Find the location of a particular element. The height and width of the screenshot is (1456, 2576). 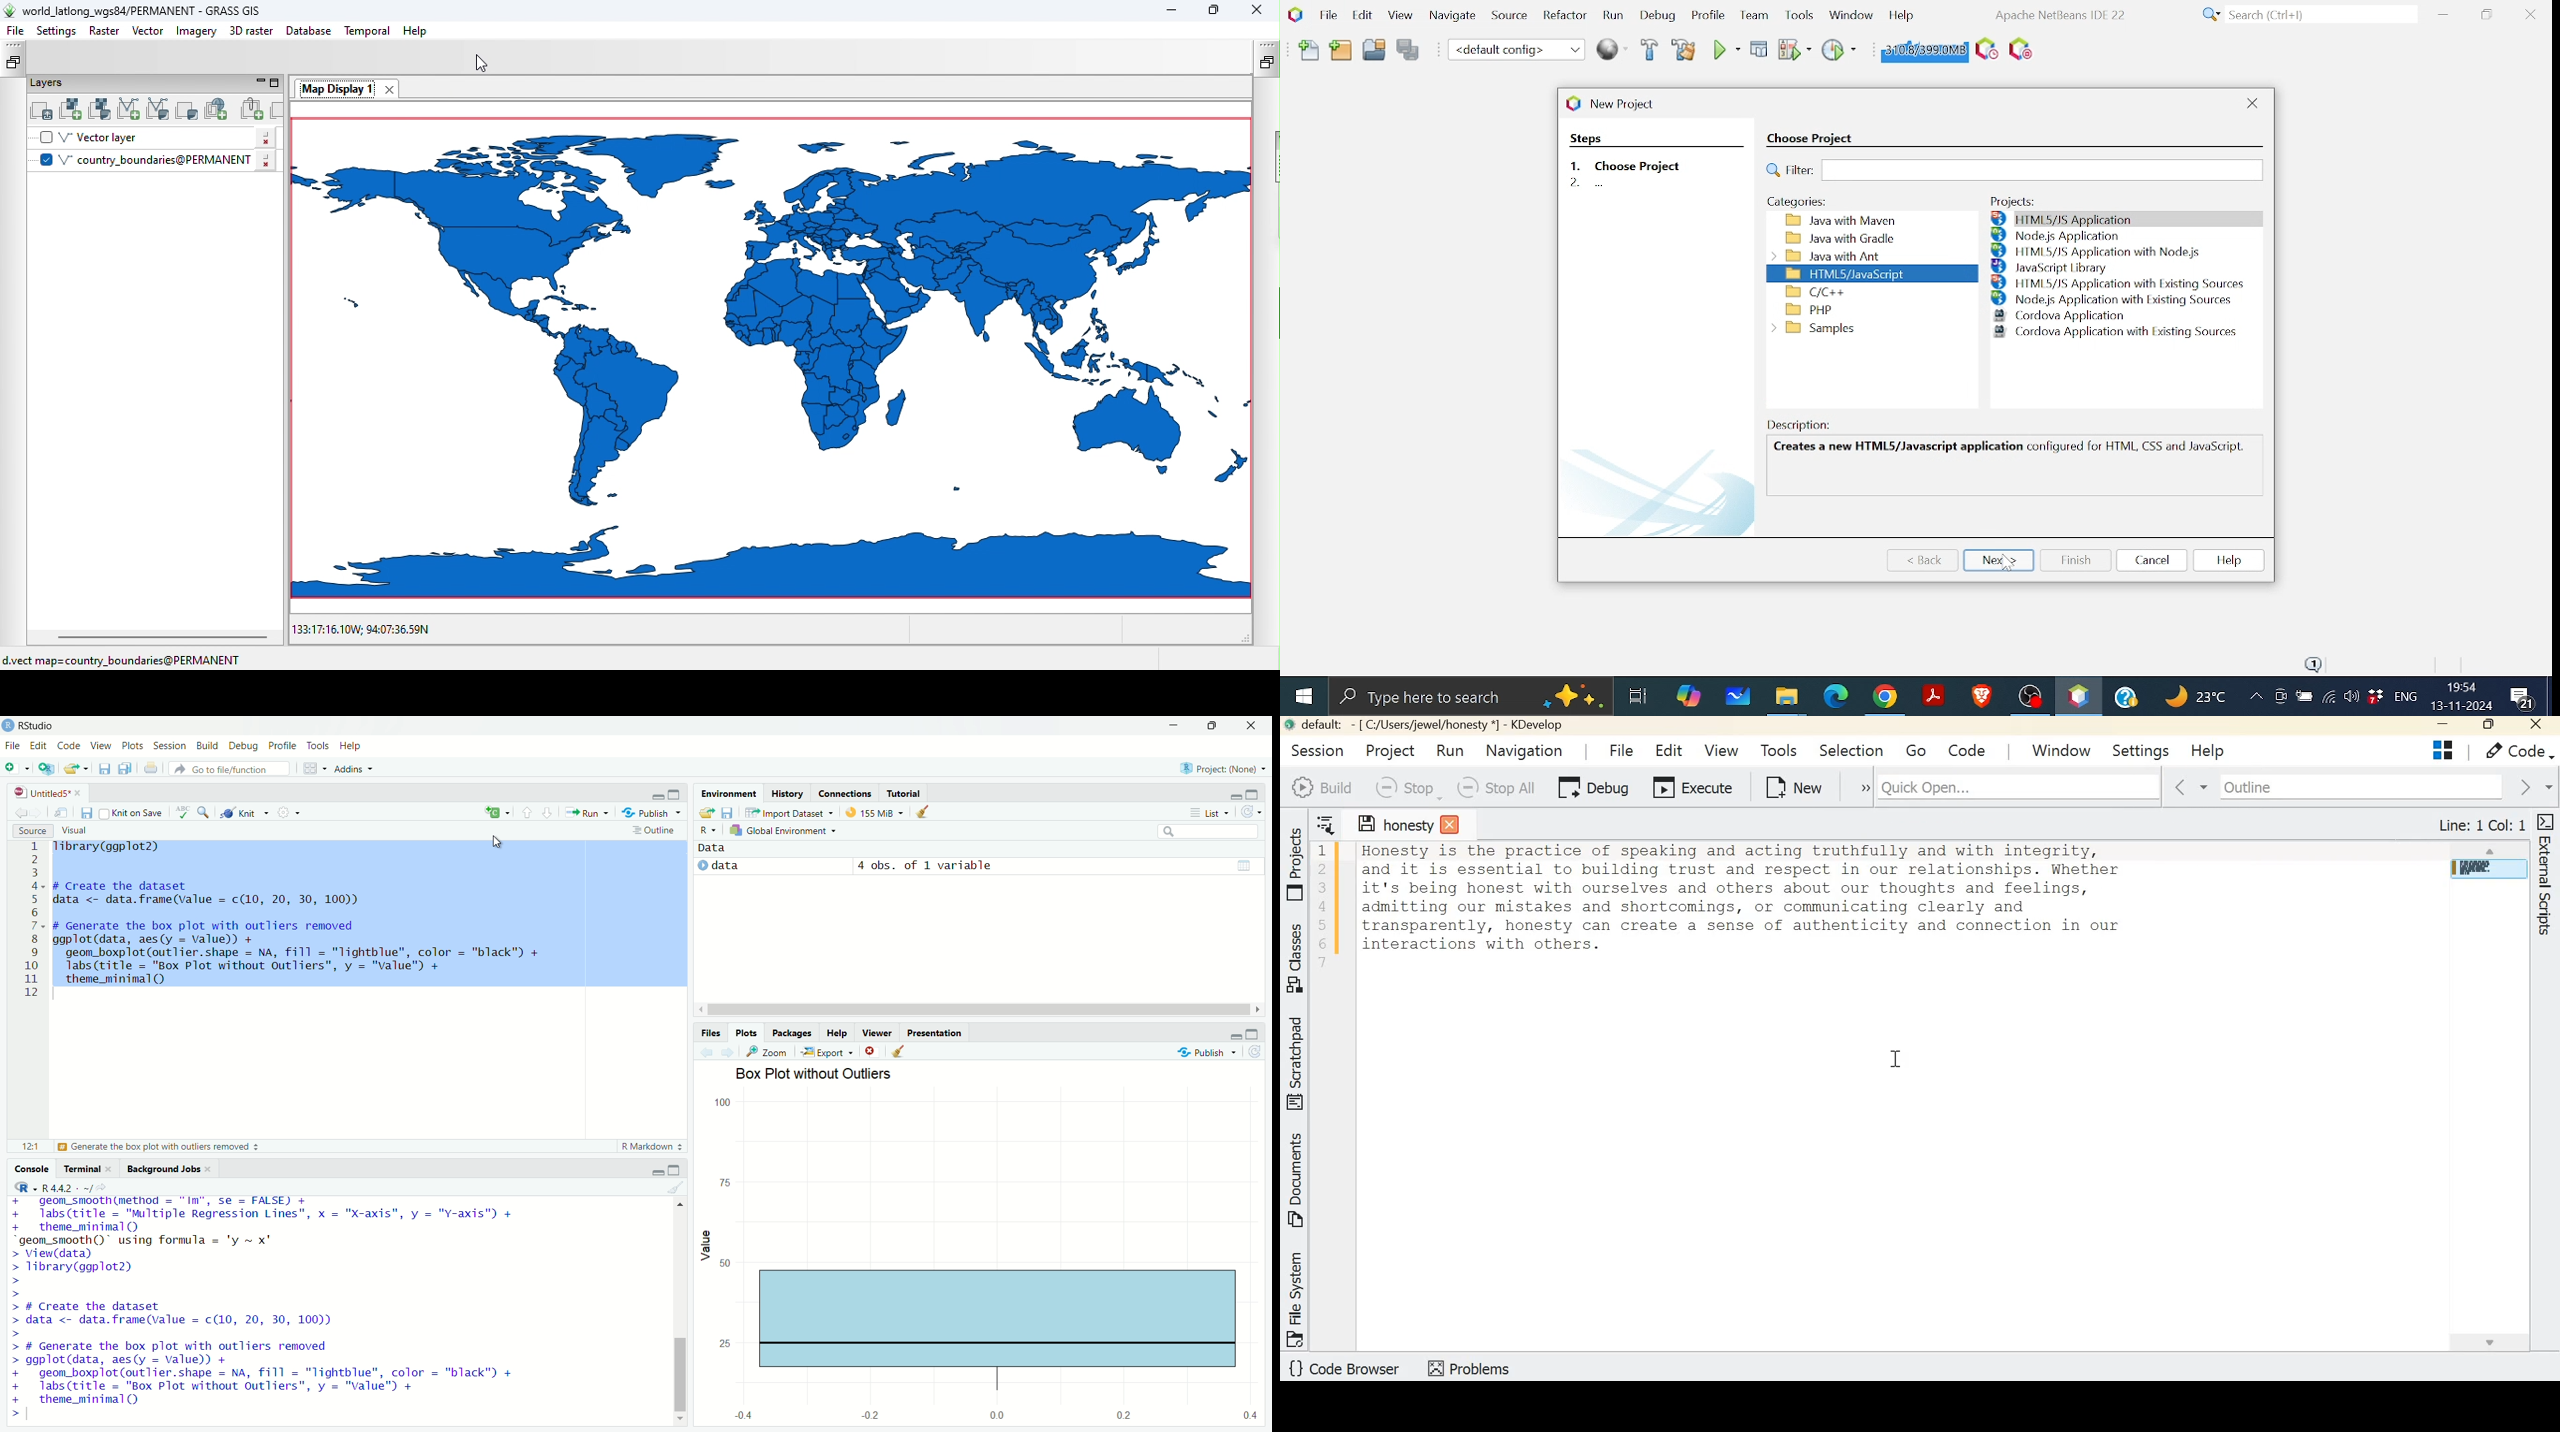

Console is located at coordinates (32, 1169).